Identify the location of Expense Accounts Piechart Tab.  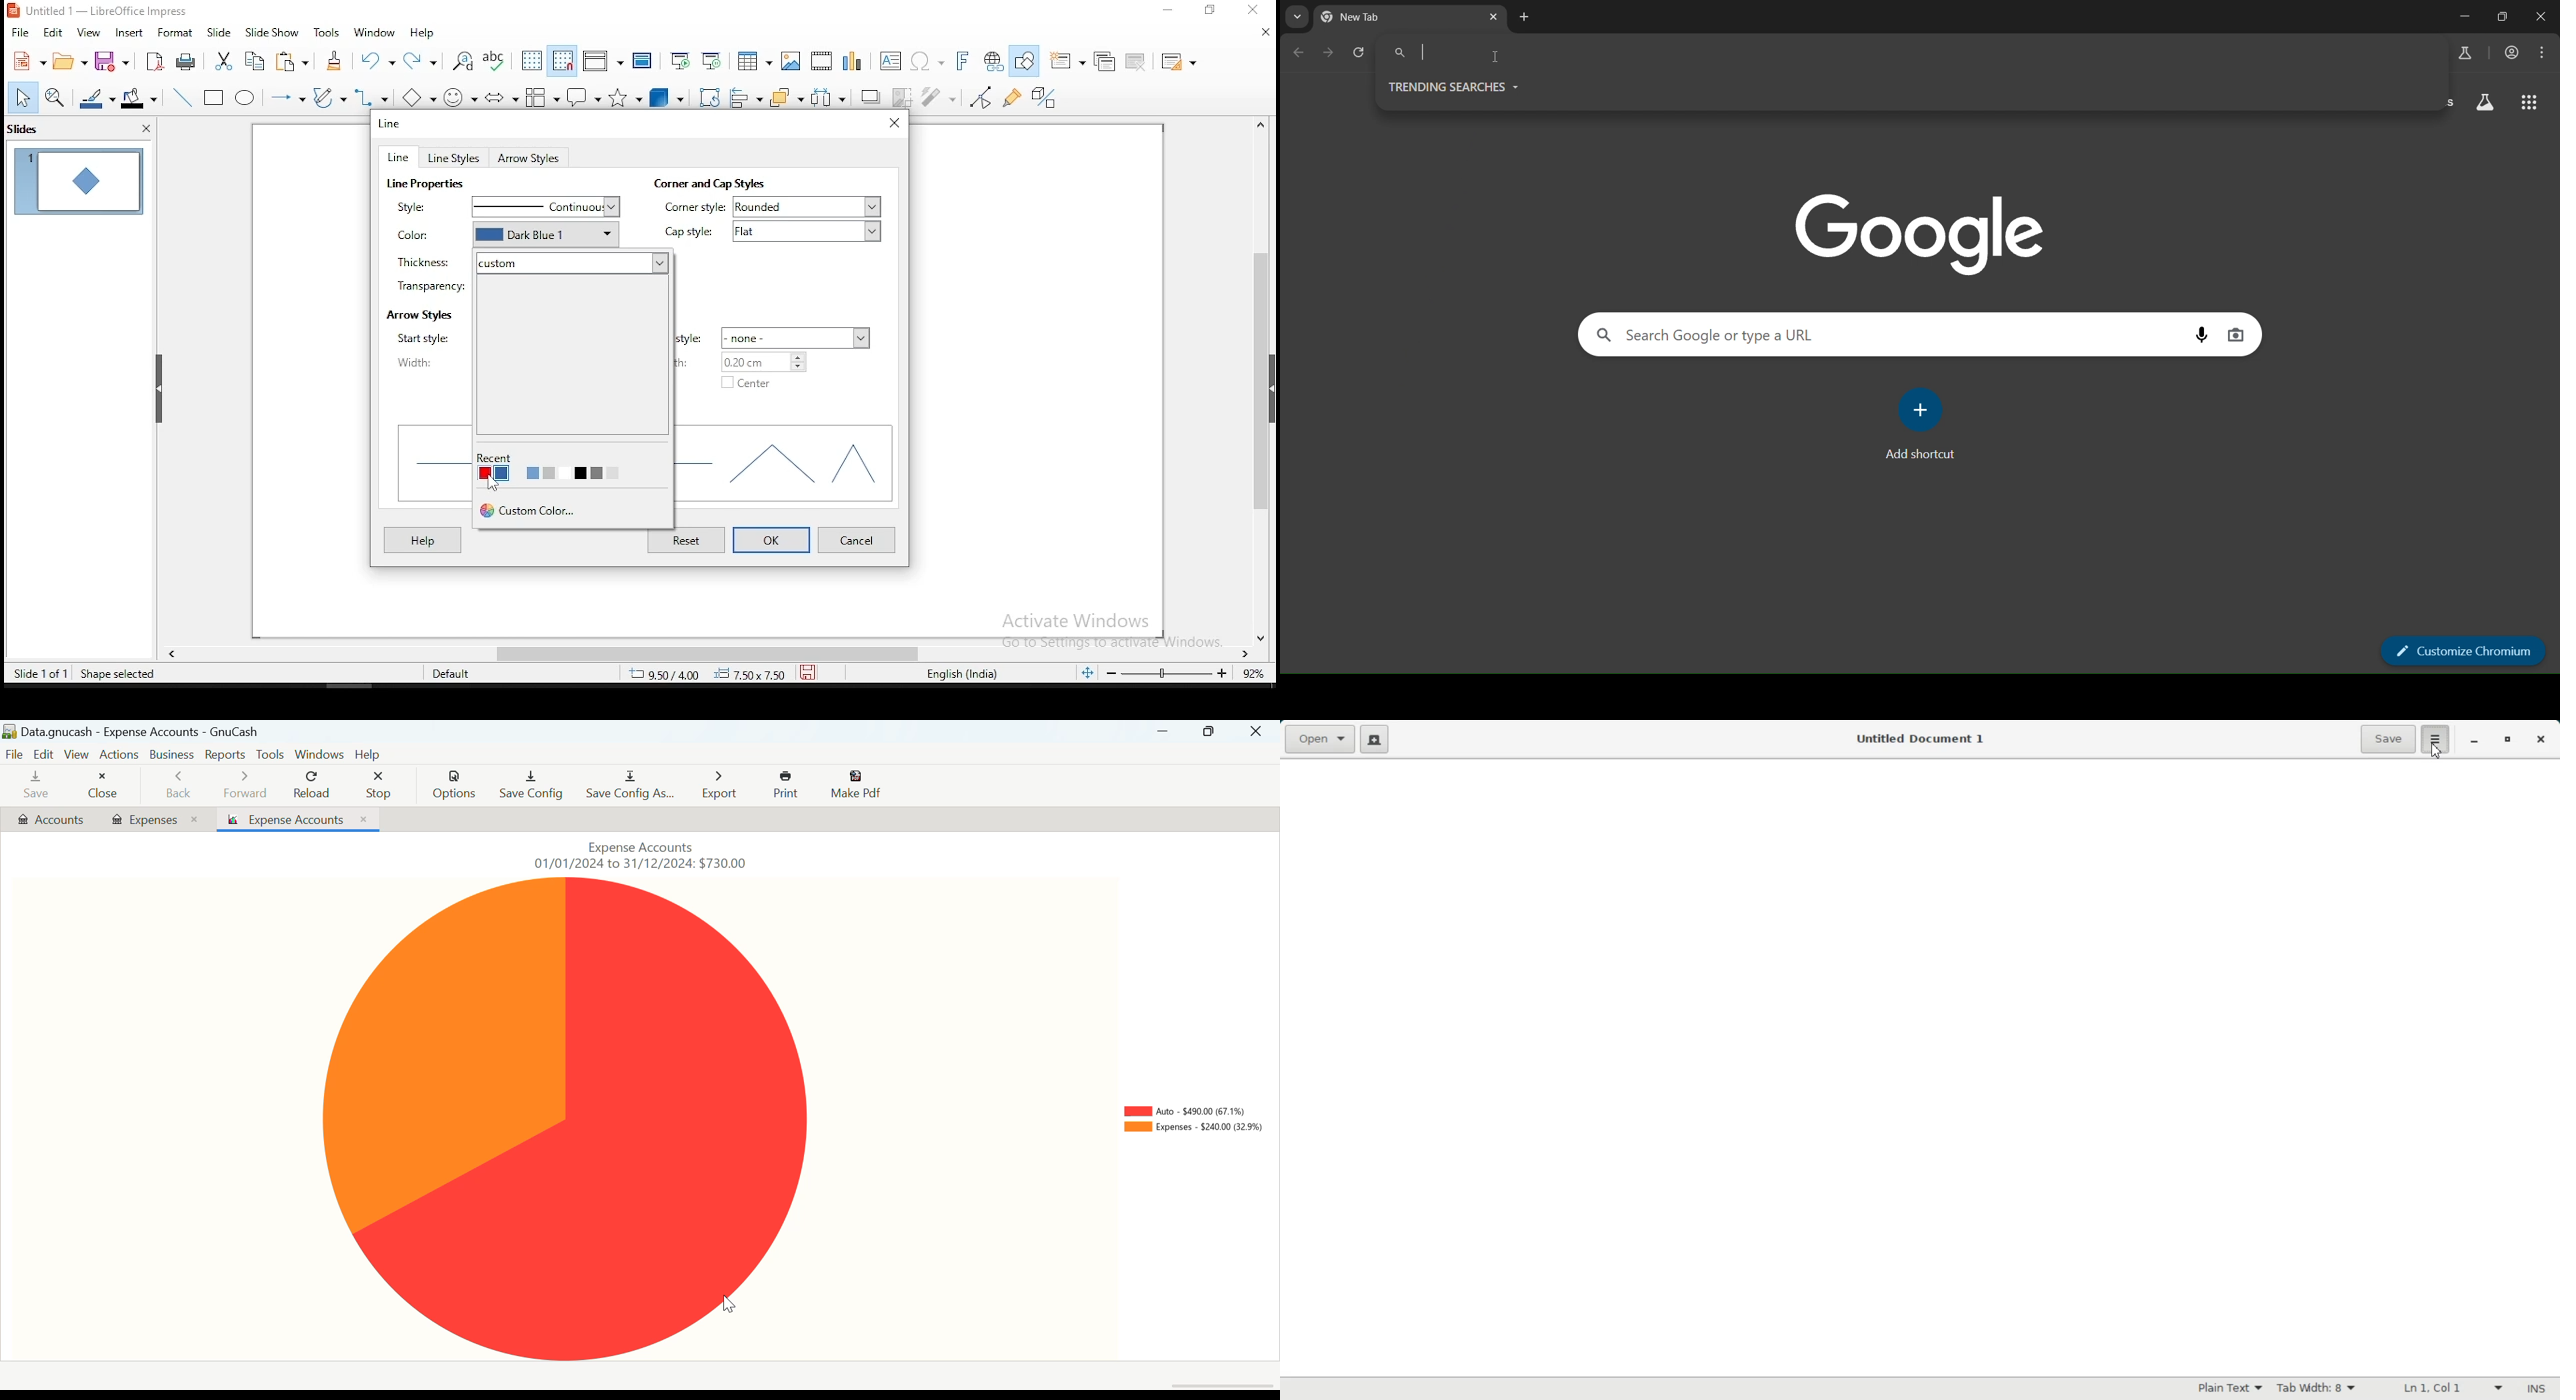
(299, 819).